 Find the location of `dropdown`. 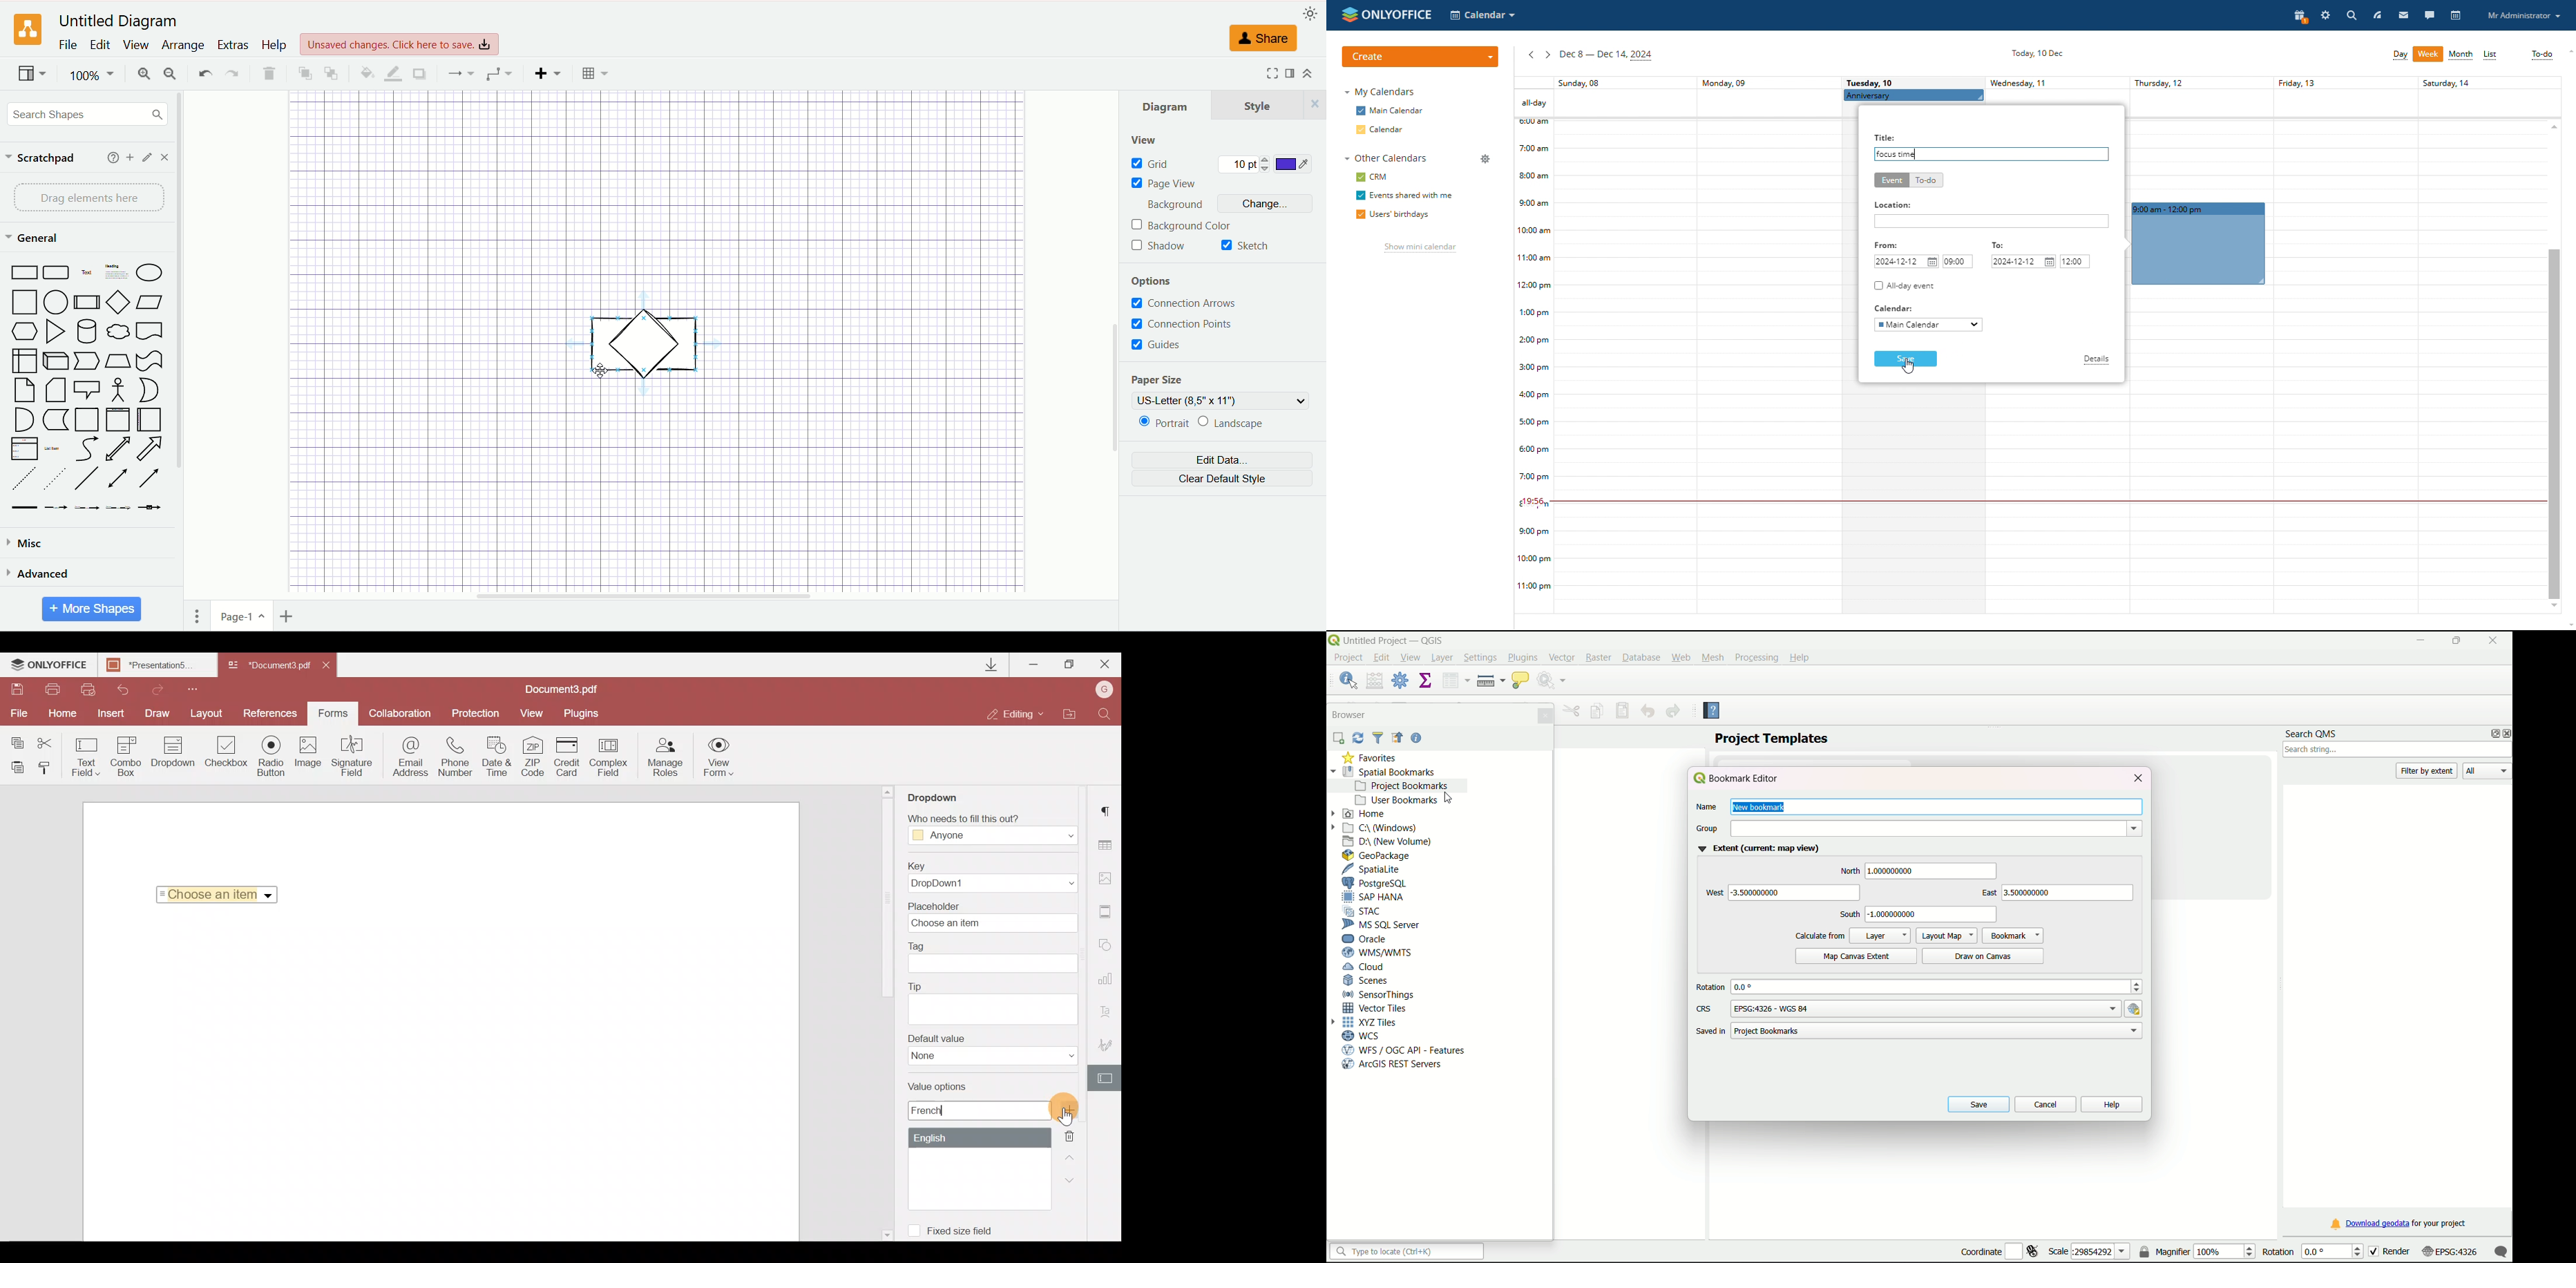

dropdown is located at coordinates (2133, 829).